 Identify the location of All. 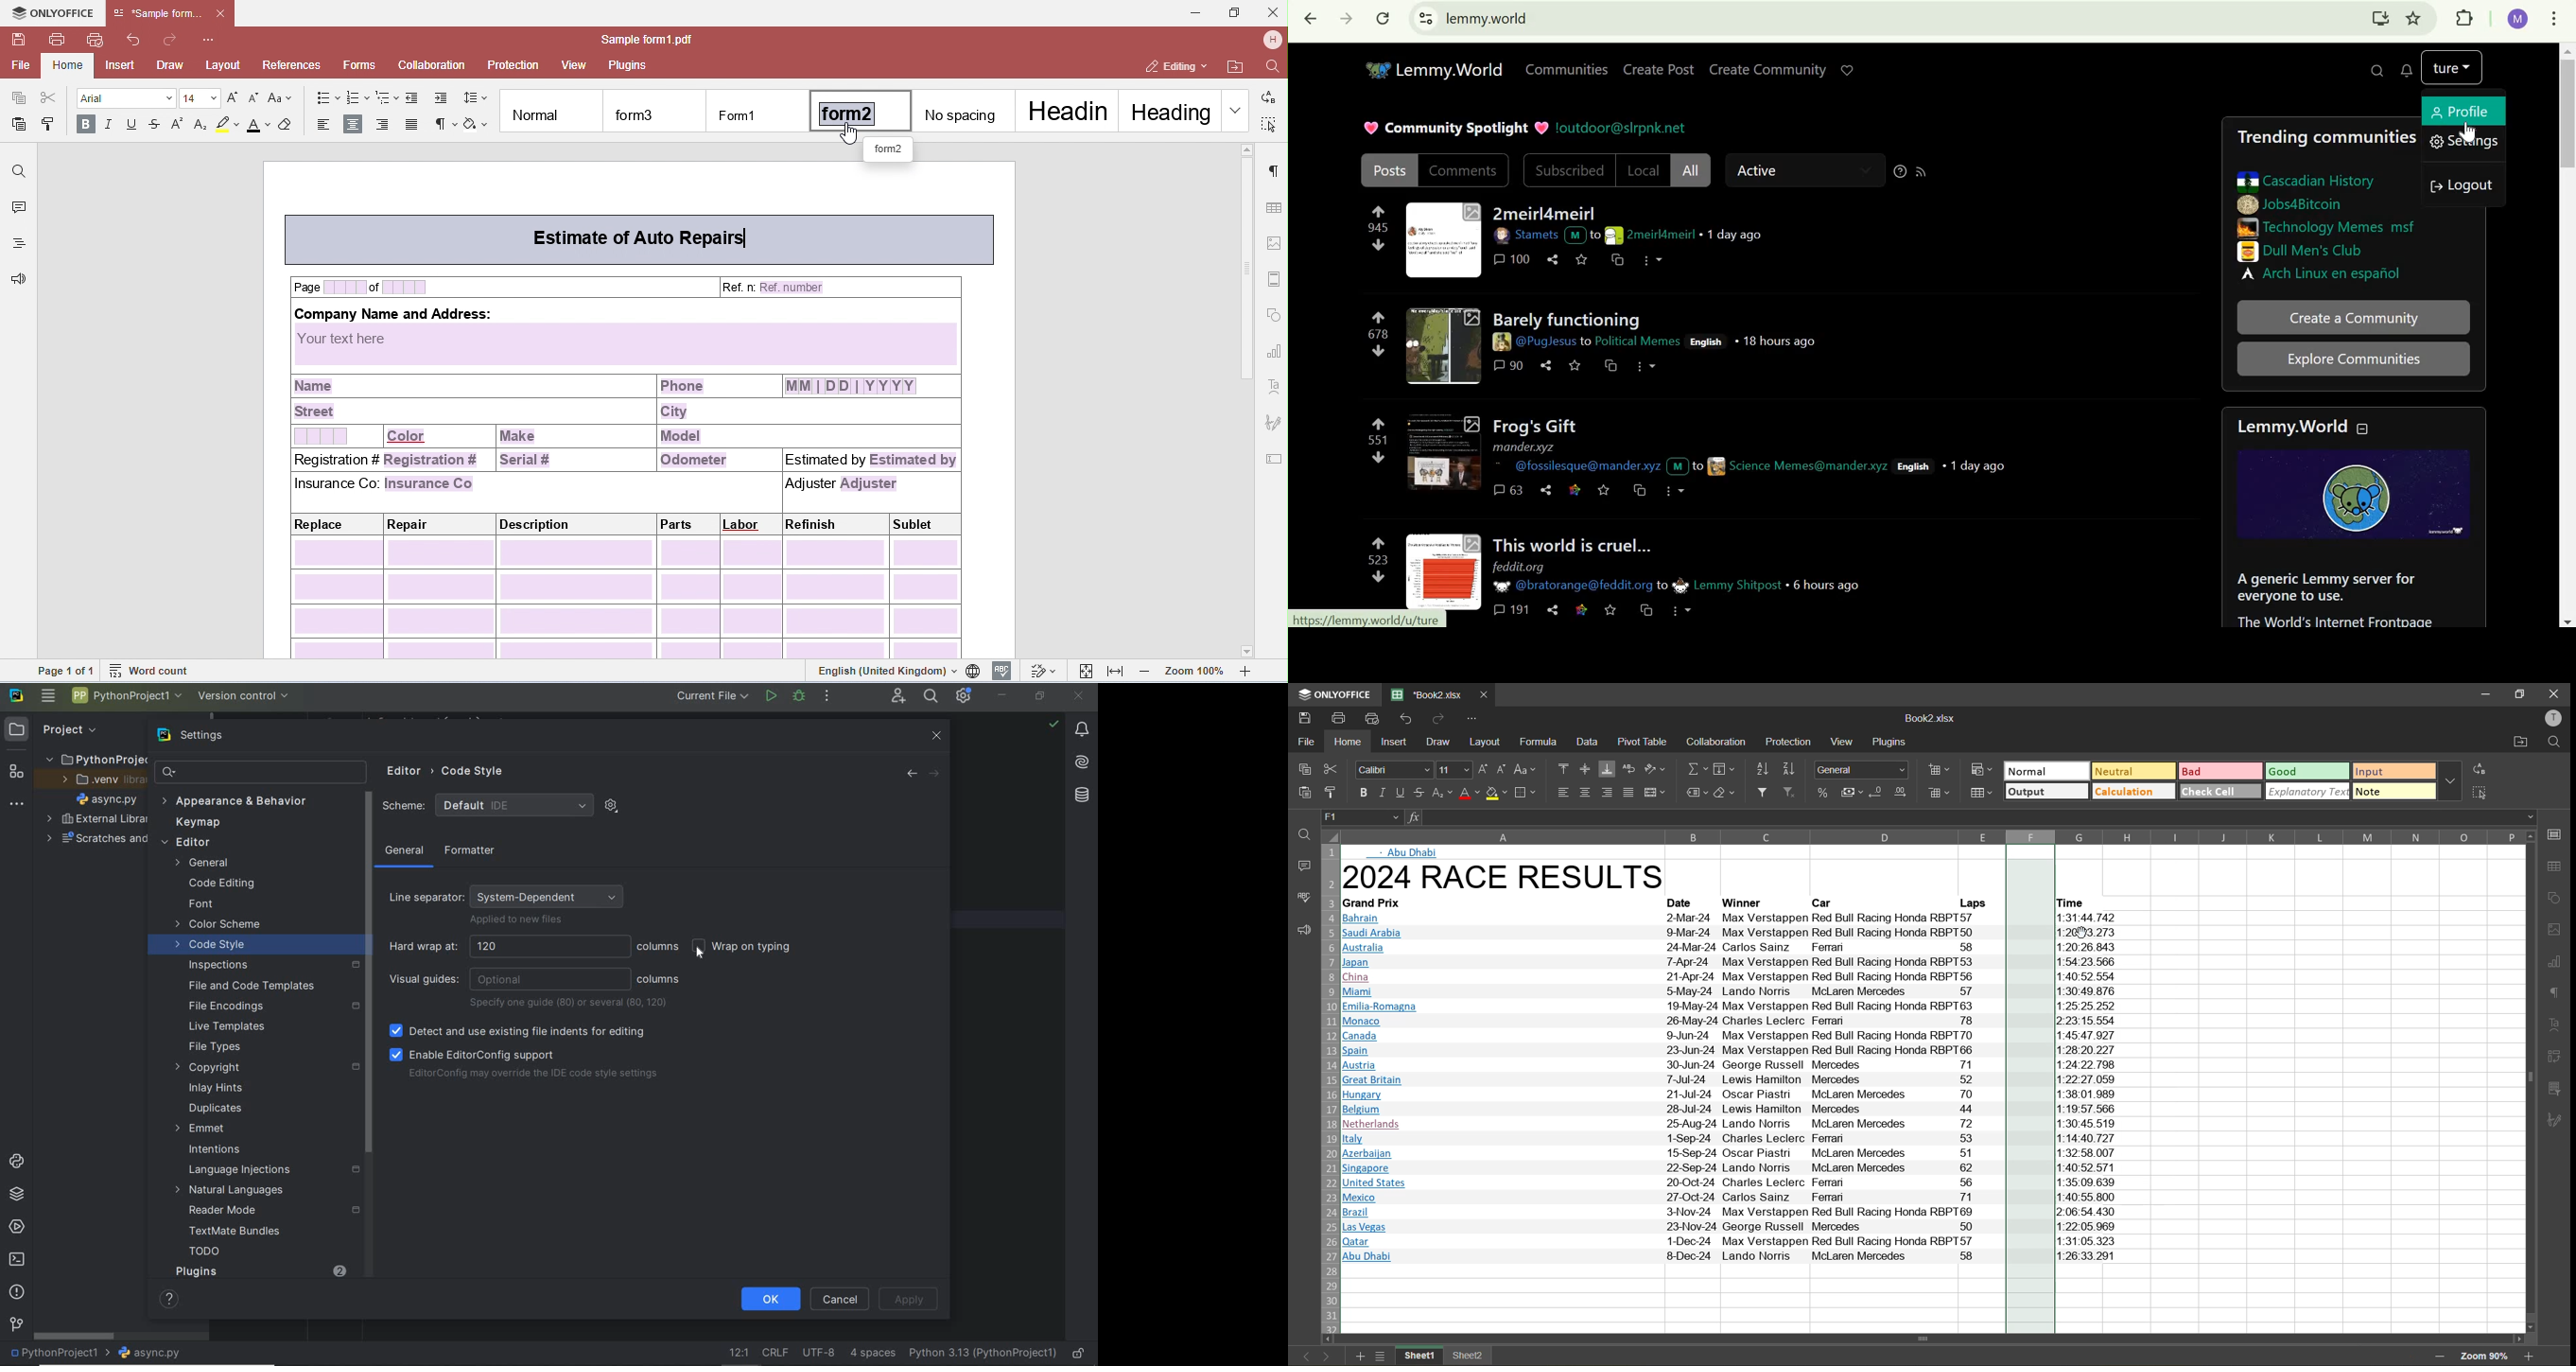
(1690, 170).